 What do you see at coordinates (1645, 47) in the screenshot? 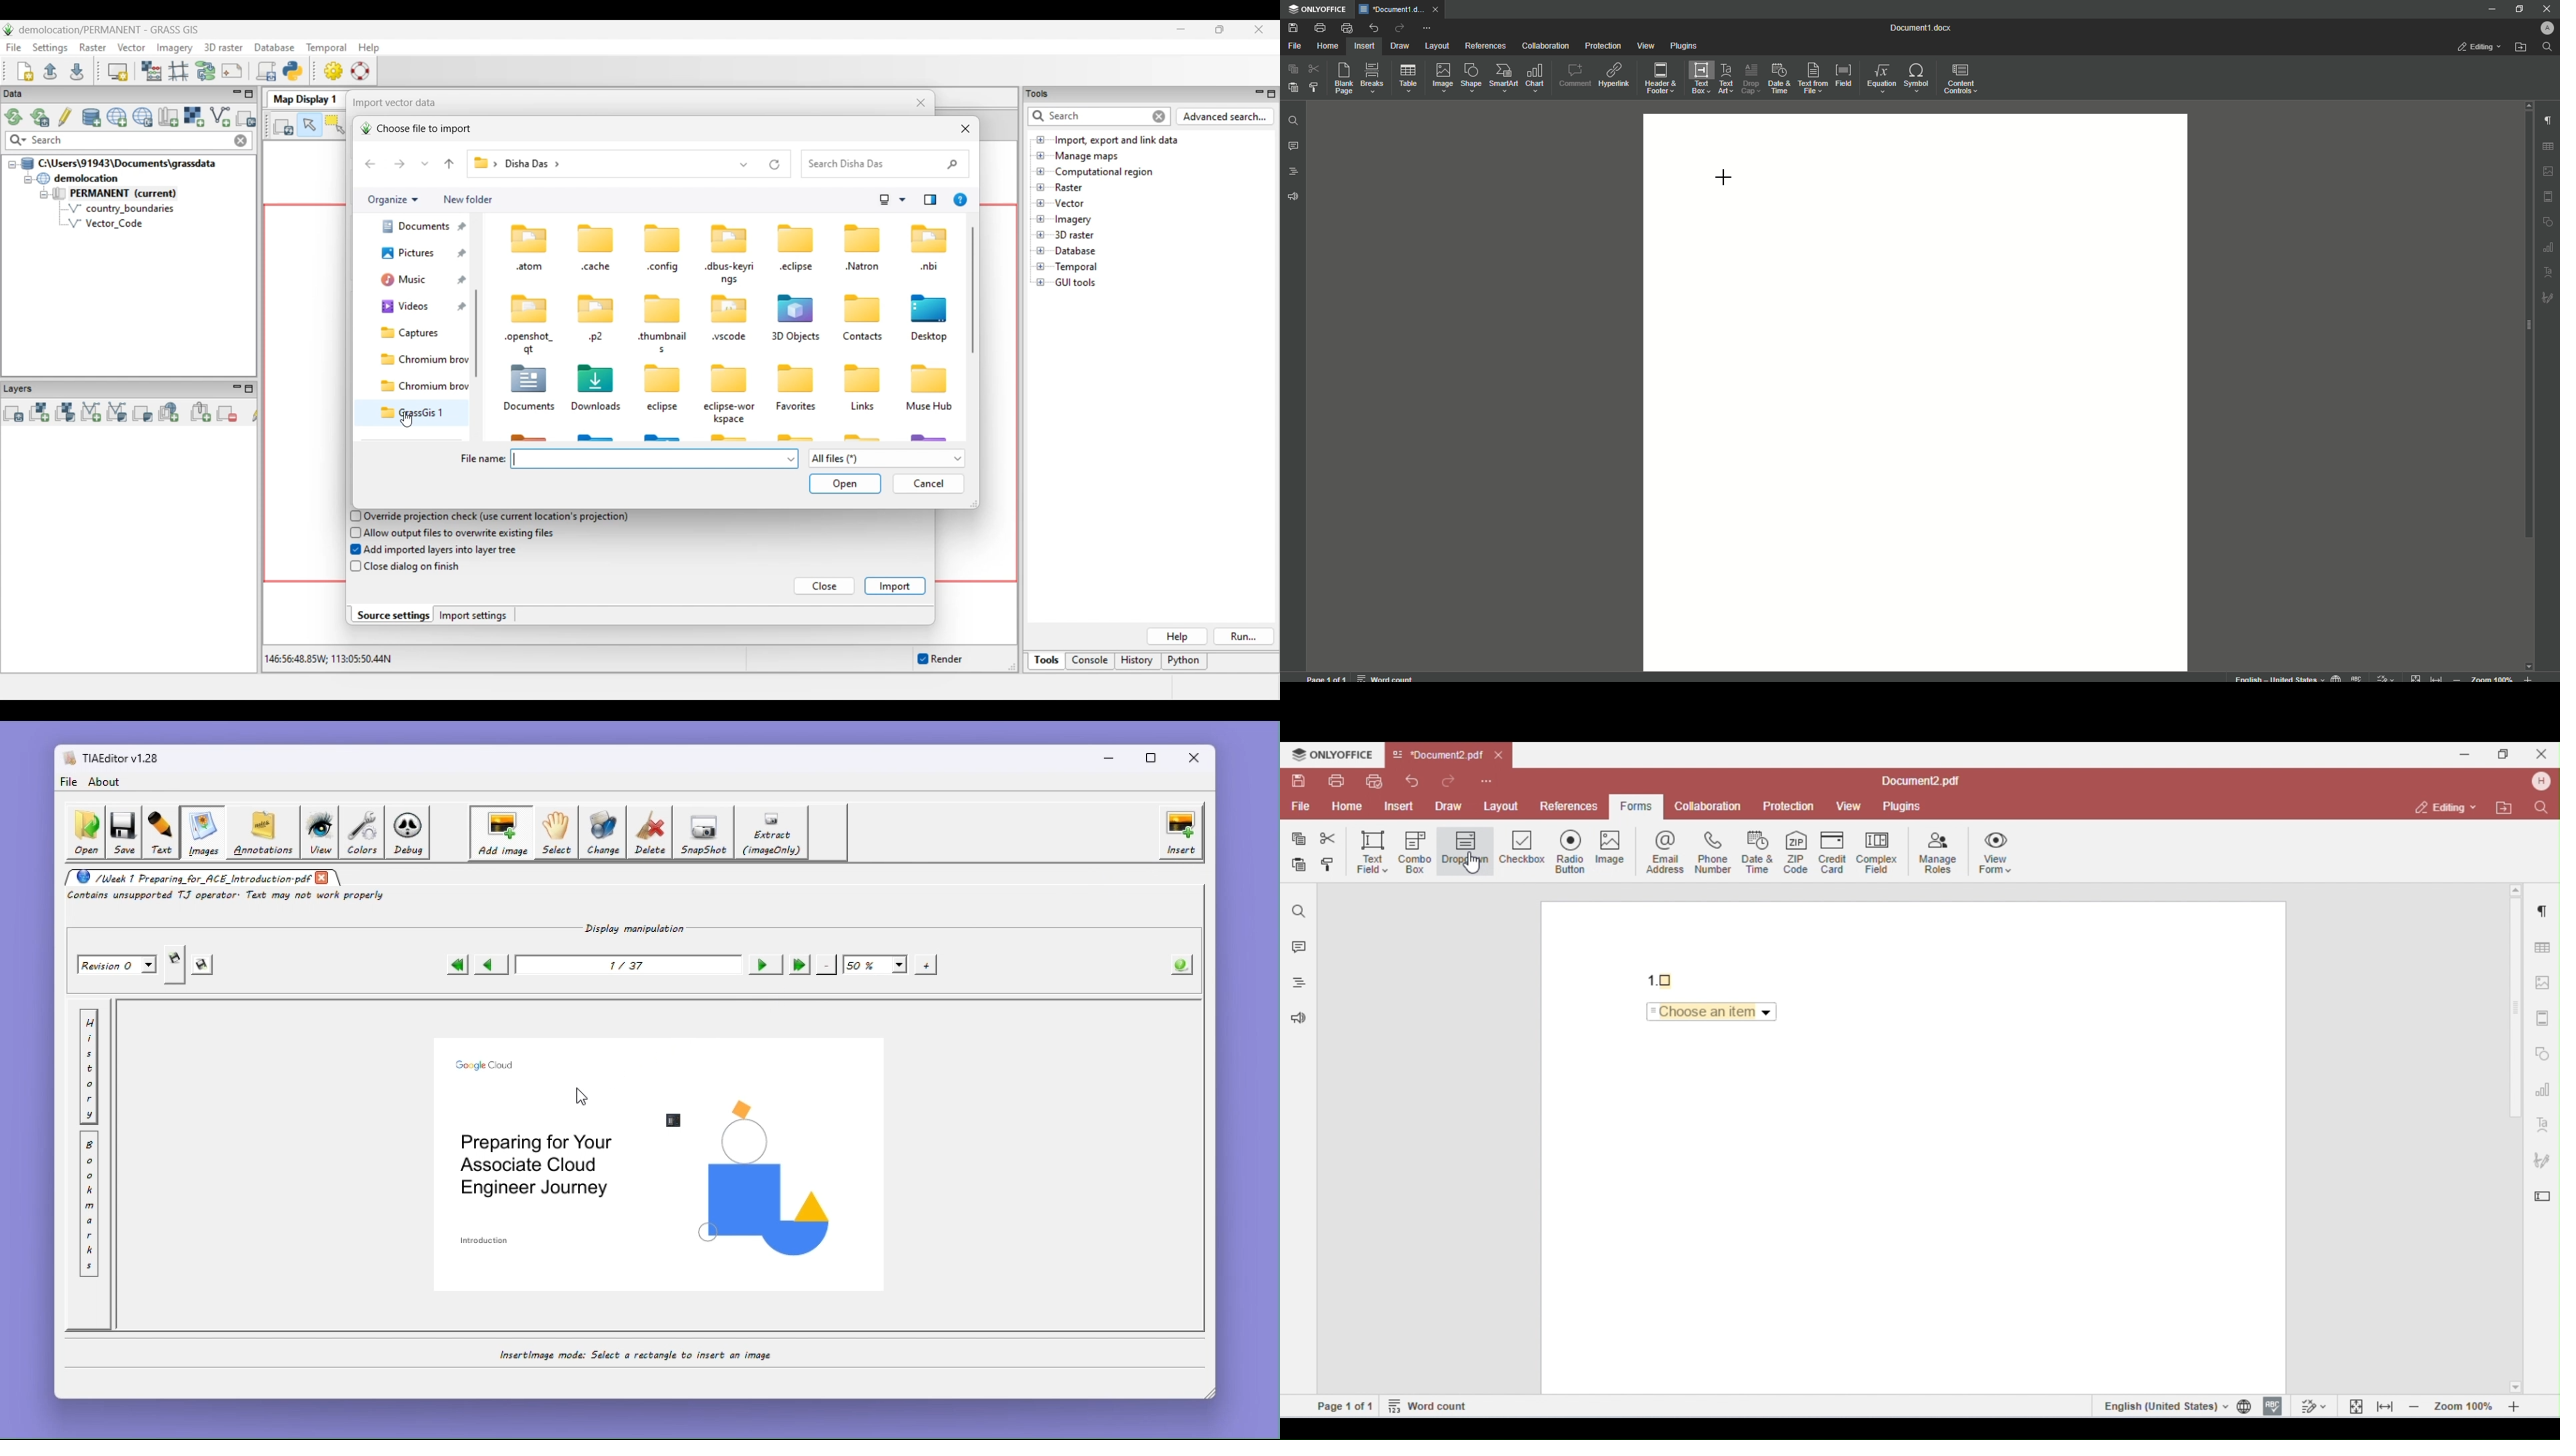
I see `View` at bounding box center [1645, 47].